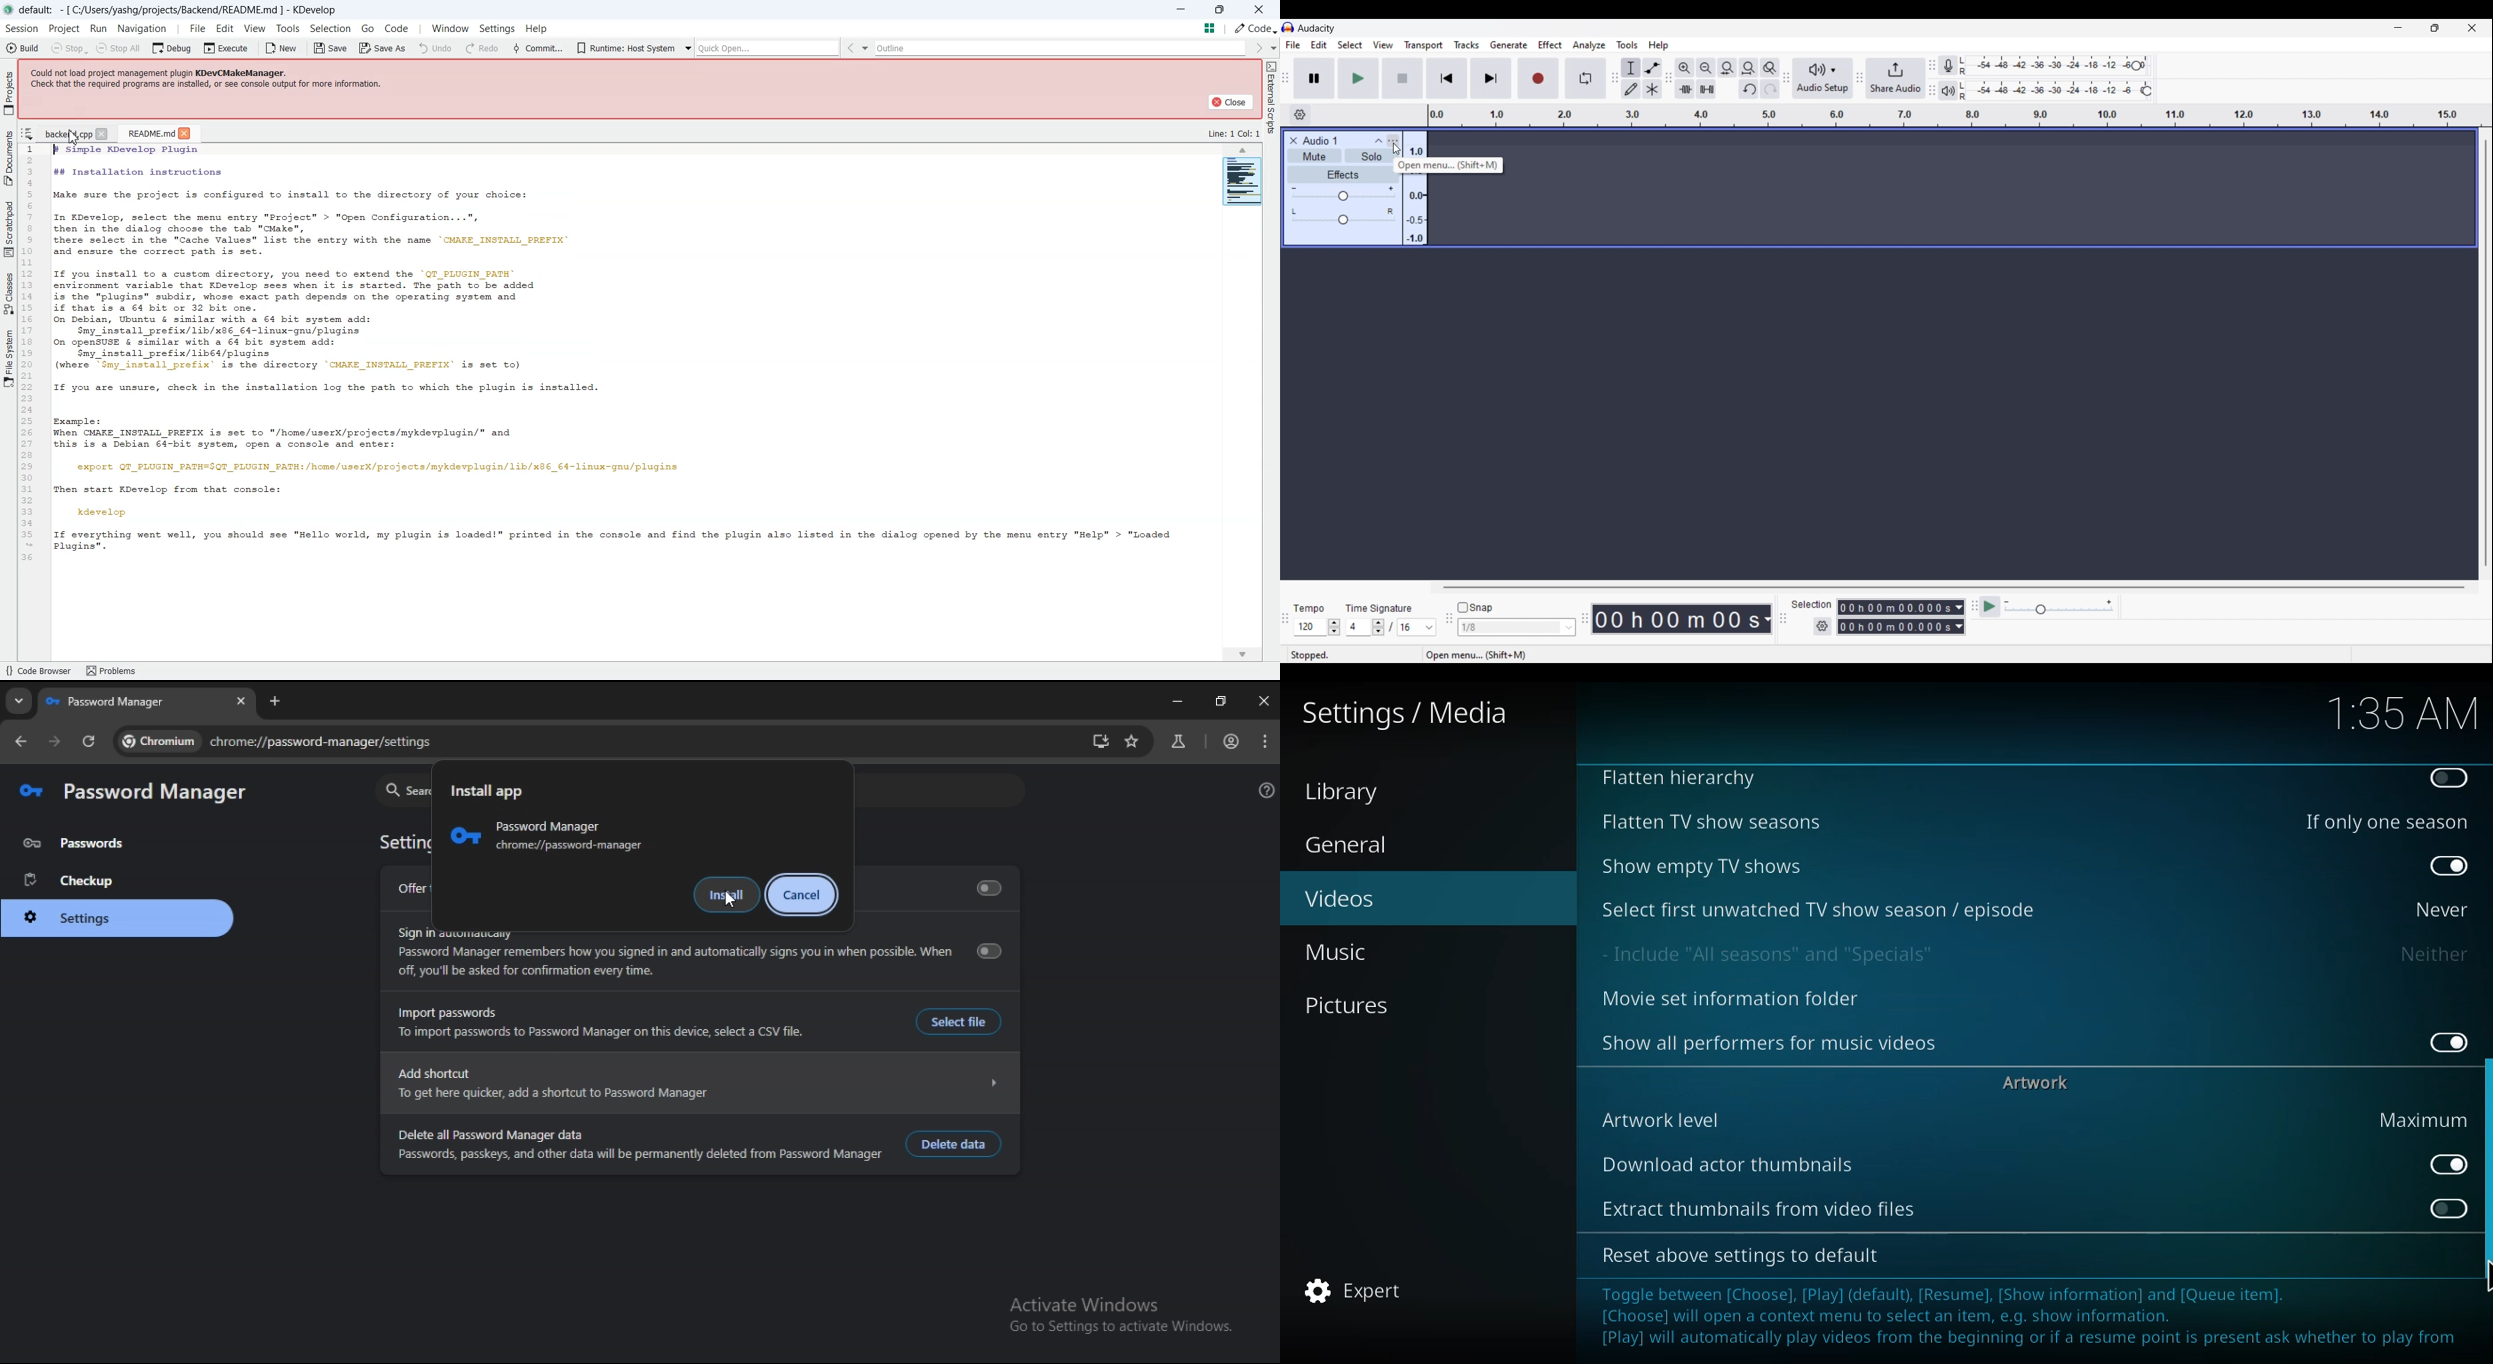  I want to click on Selected time signature, so click(1360, 628).